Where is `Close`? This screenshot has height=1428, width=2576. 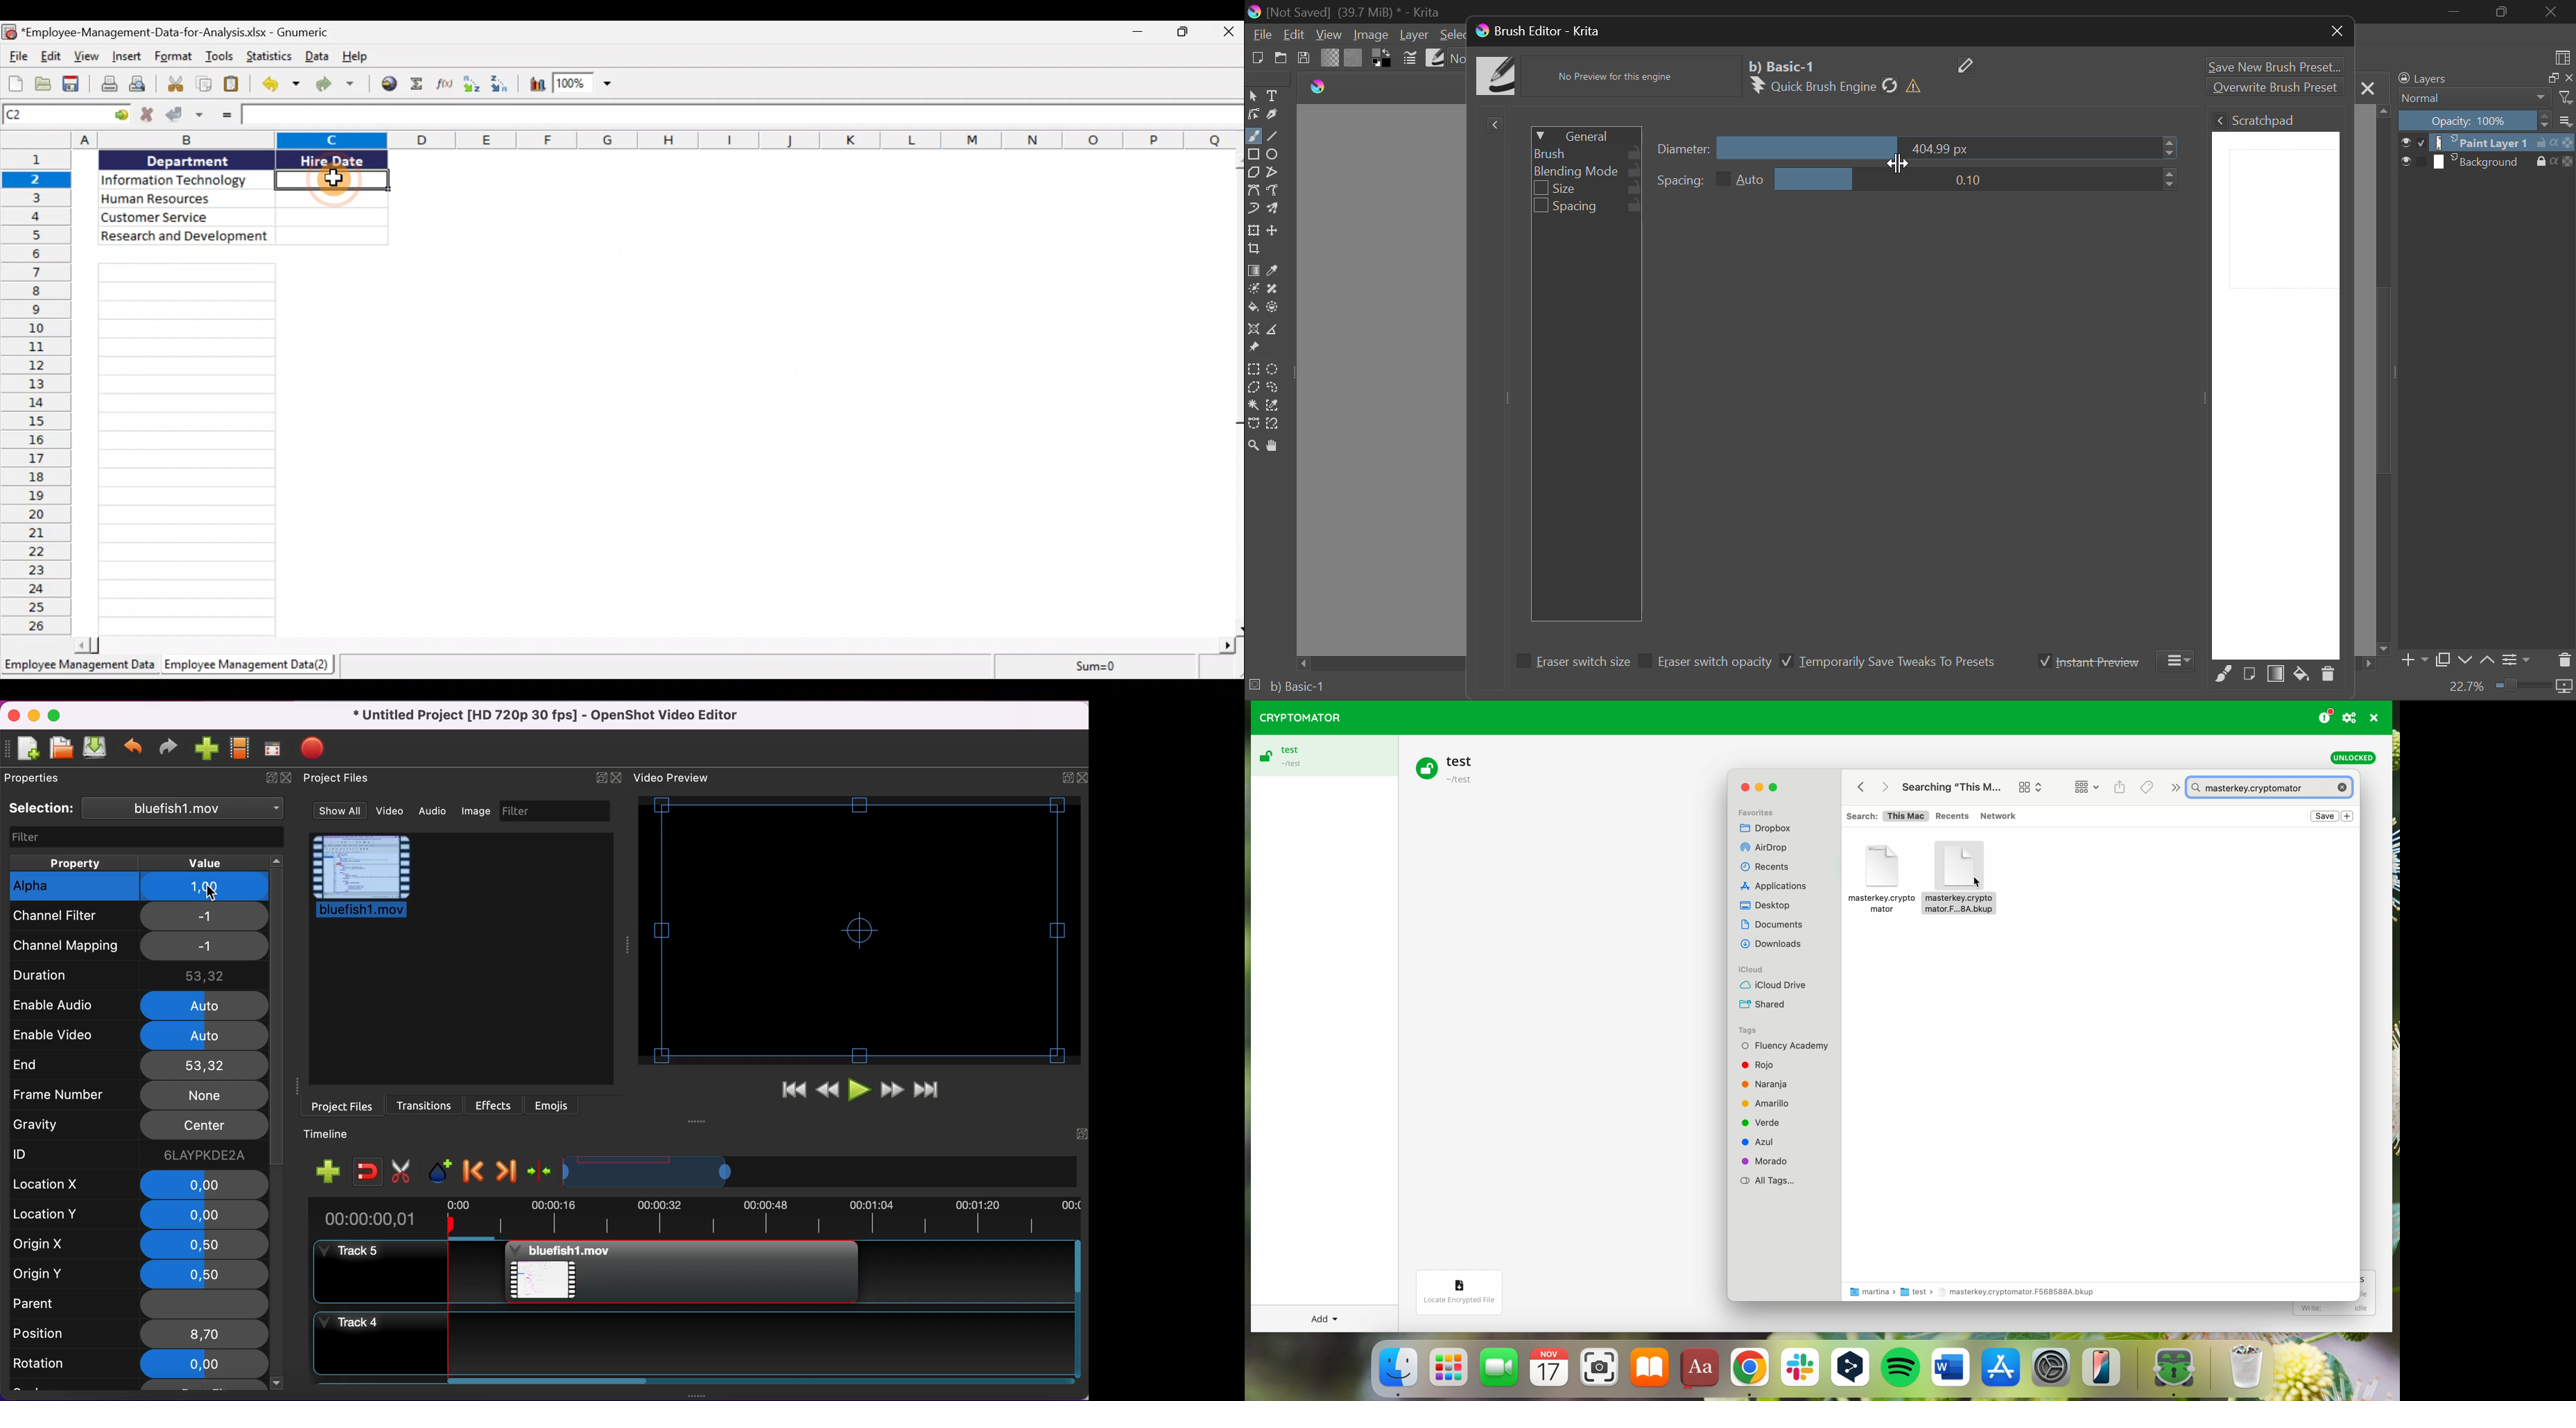 Close is located at coordinates (1230, 32).